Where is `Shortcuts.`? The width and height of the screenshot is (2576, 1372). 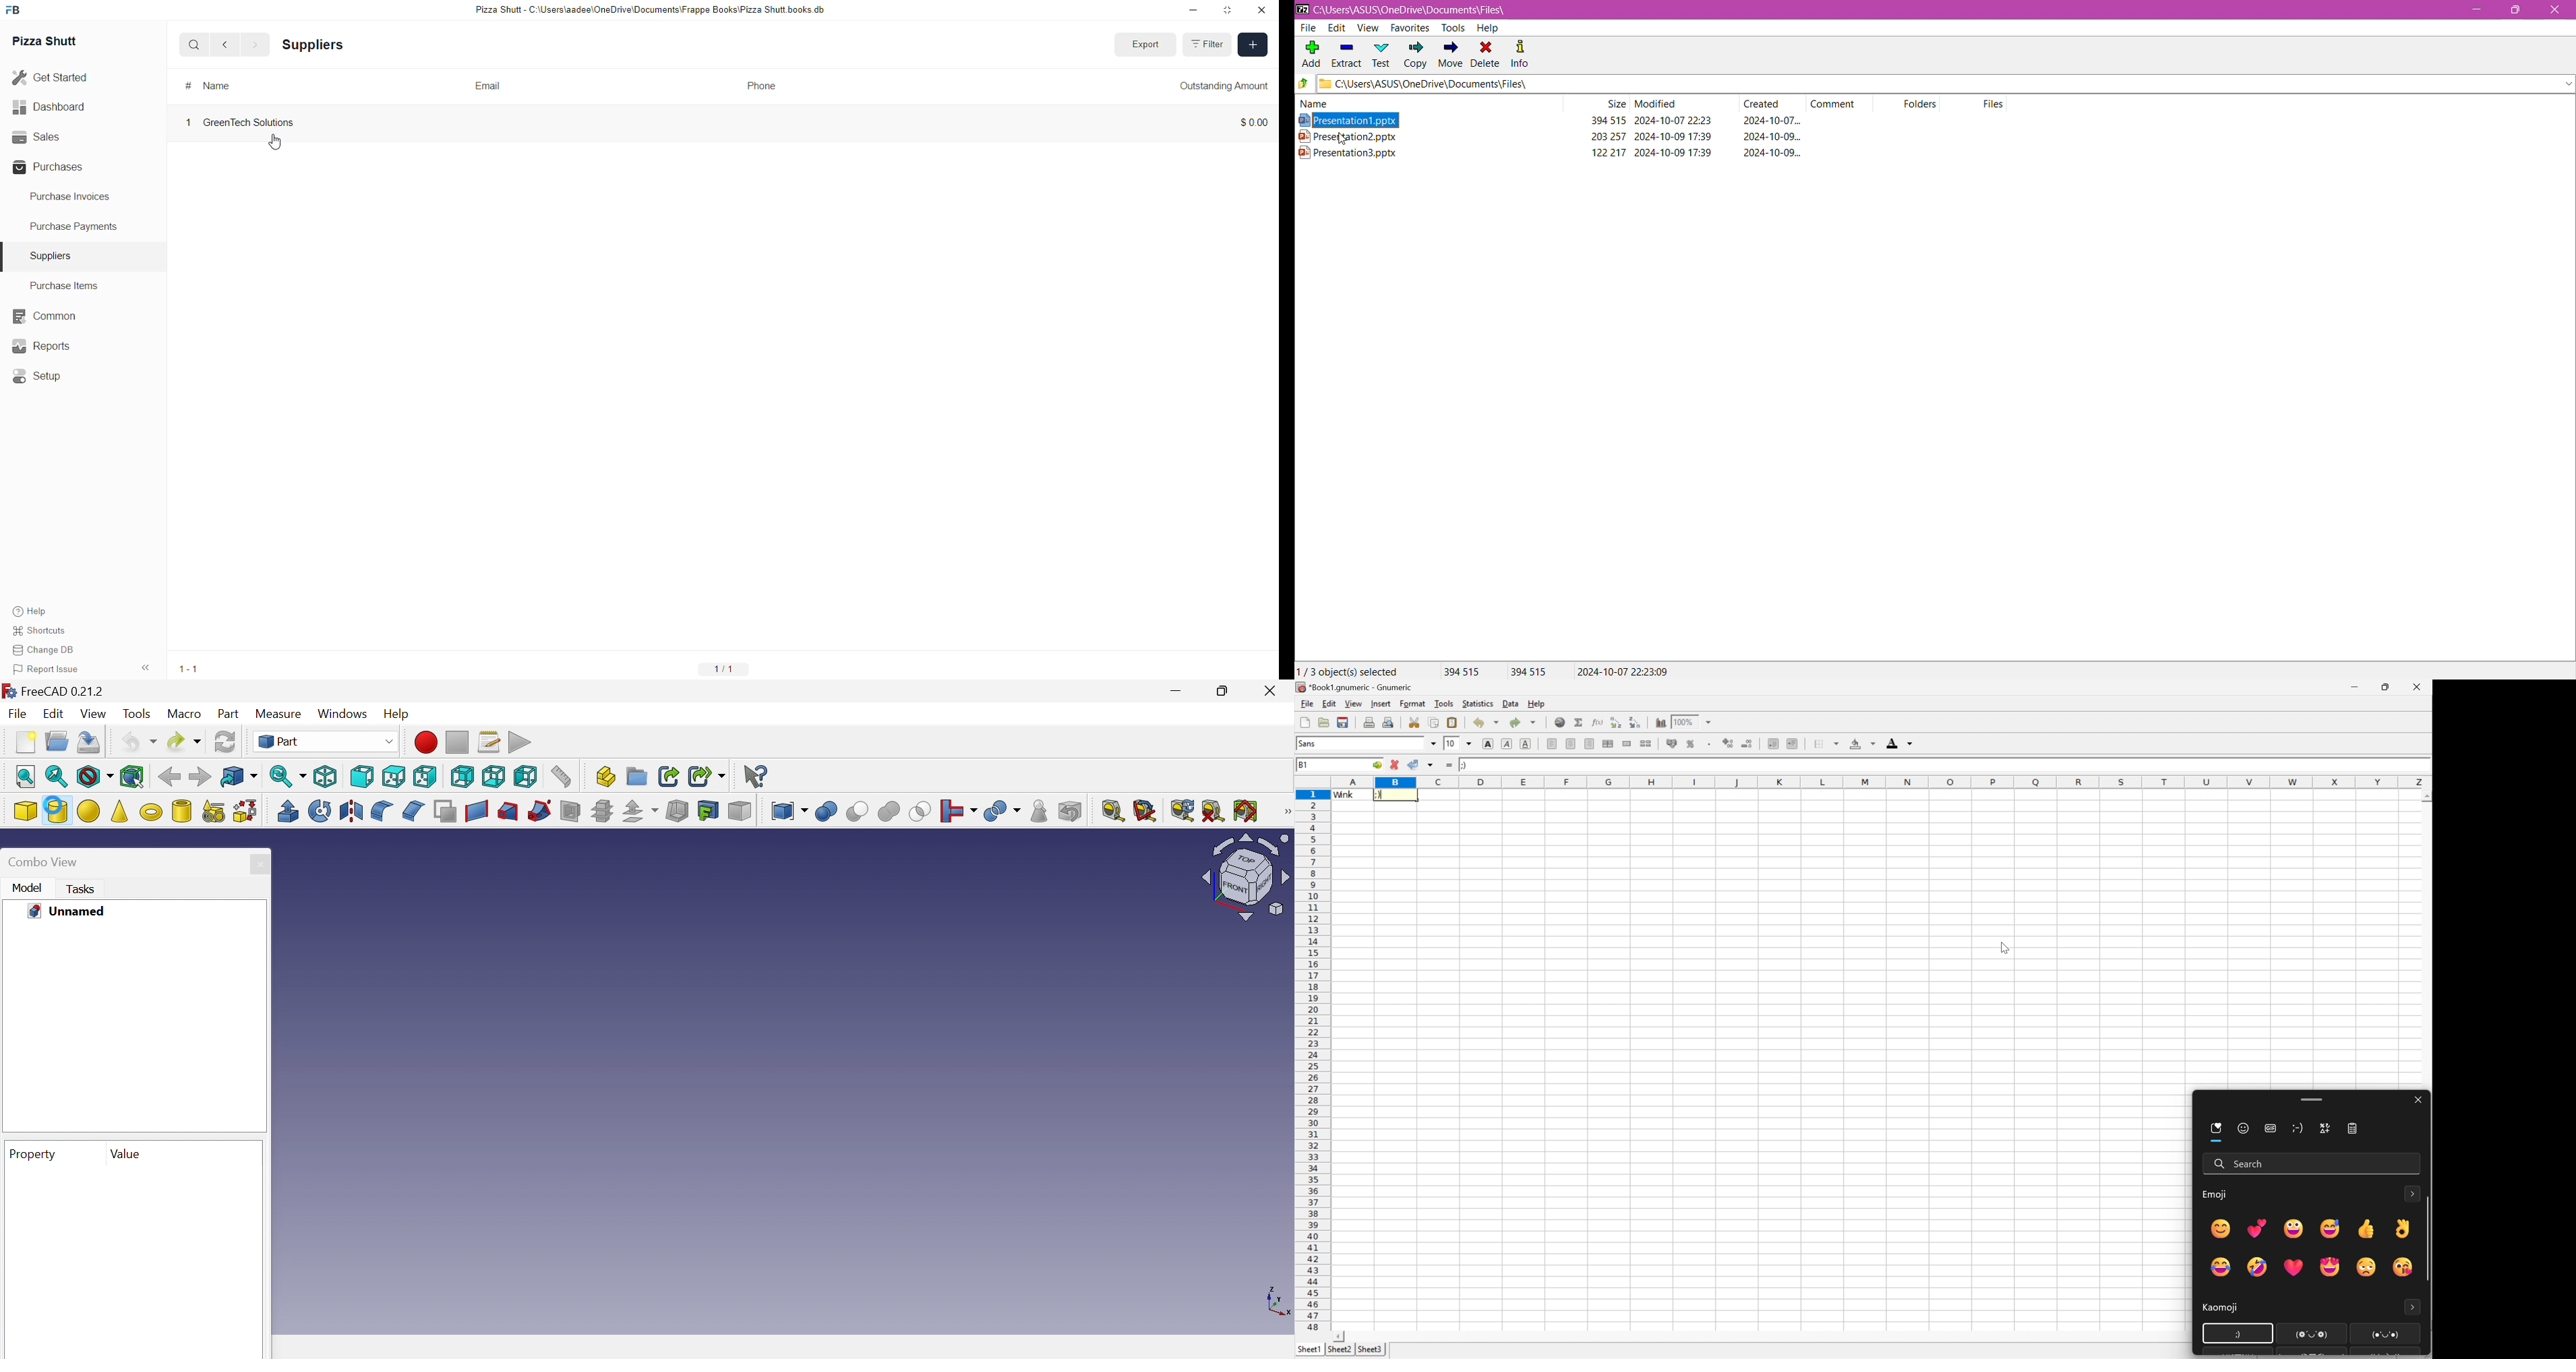 Shortcuts. is located at coordinates (49, 633).